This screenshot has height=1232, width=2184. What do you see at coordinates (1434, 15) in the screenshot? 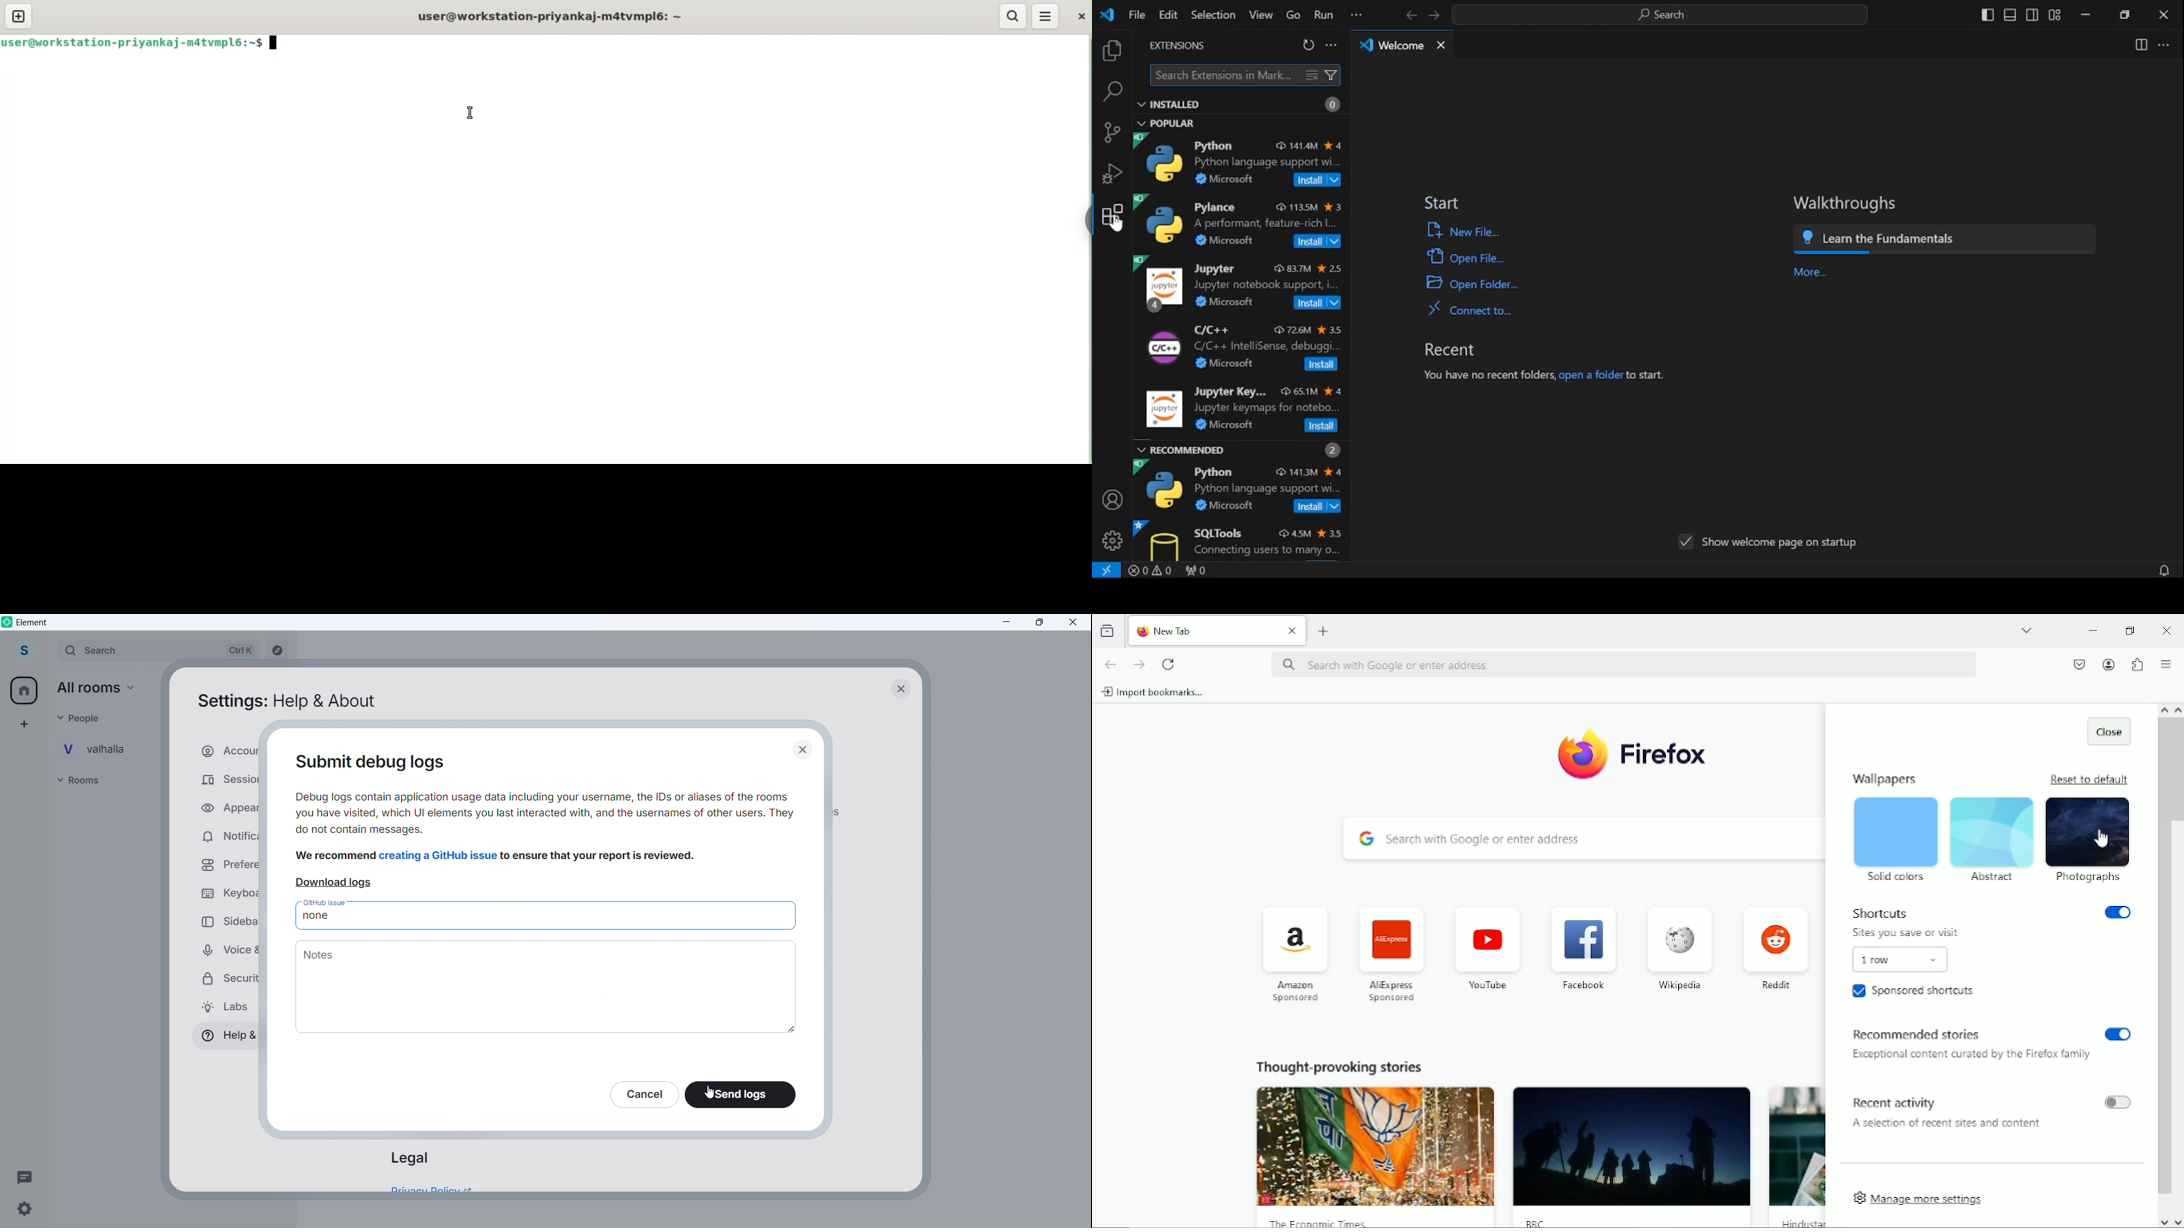
I see `go forward` at bounding box center [1434, 15].